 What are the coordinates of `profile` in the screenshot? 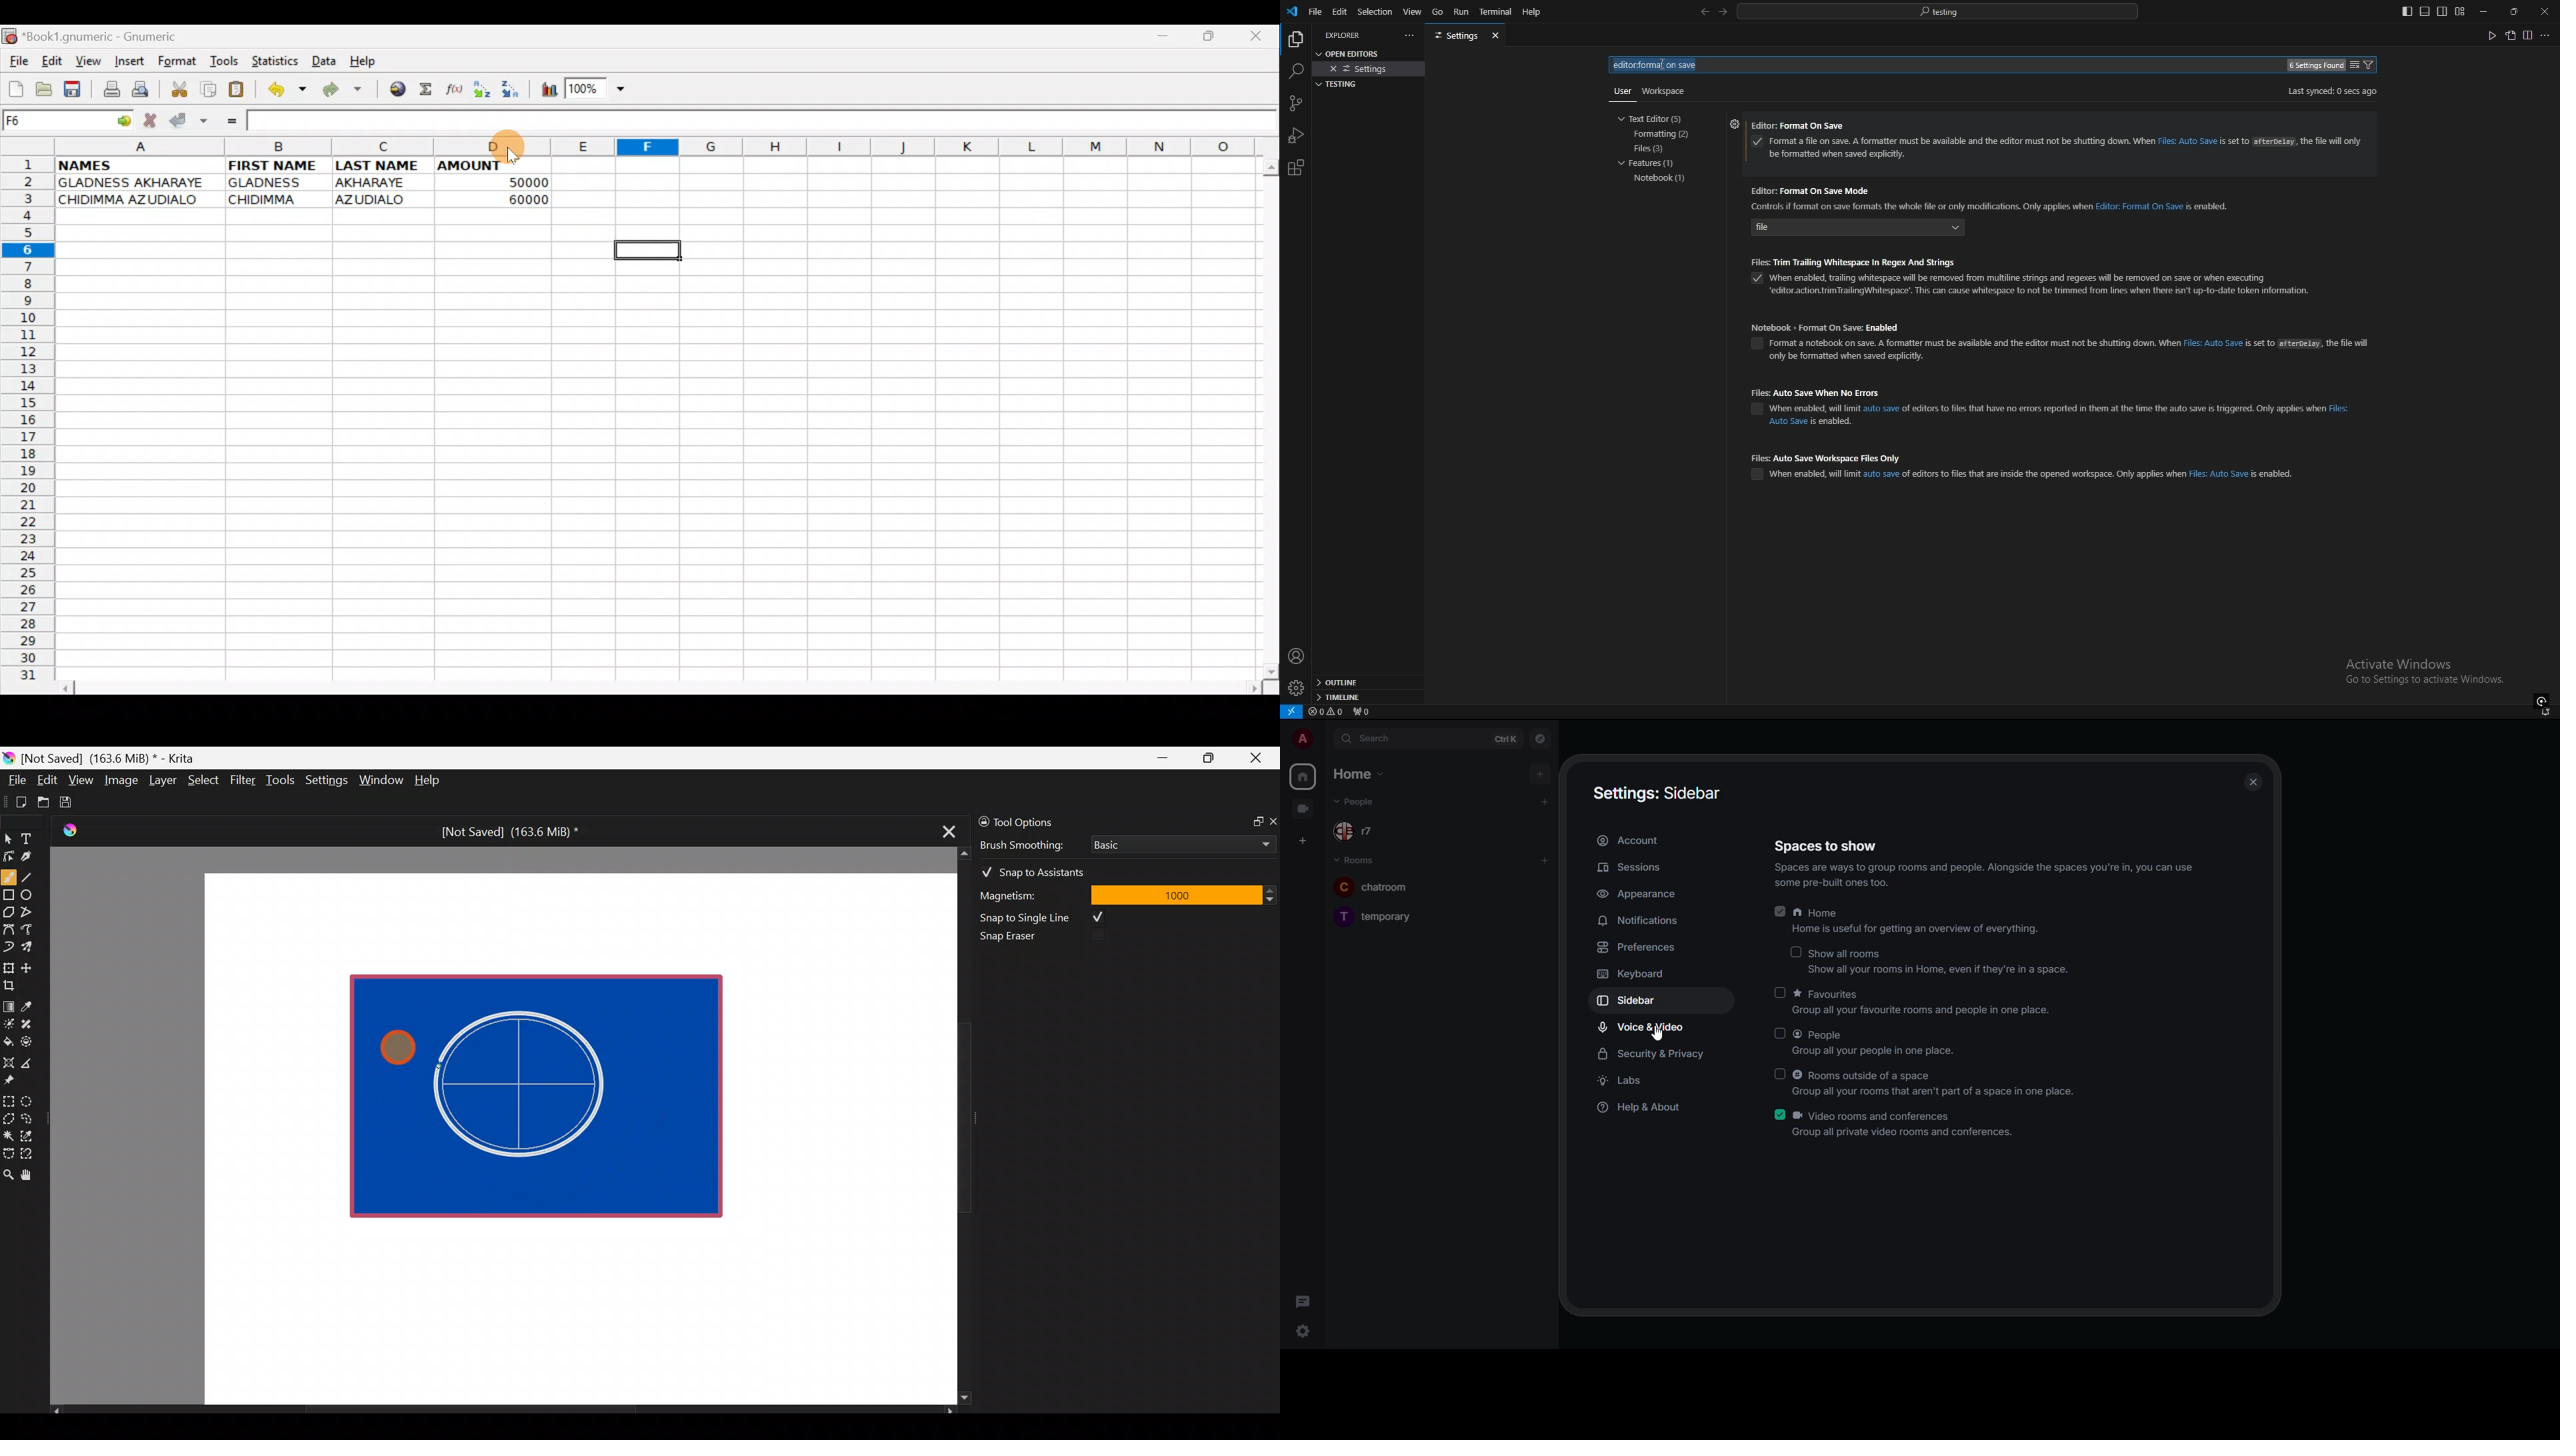 It's located at (1303, 739).